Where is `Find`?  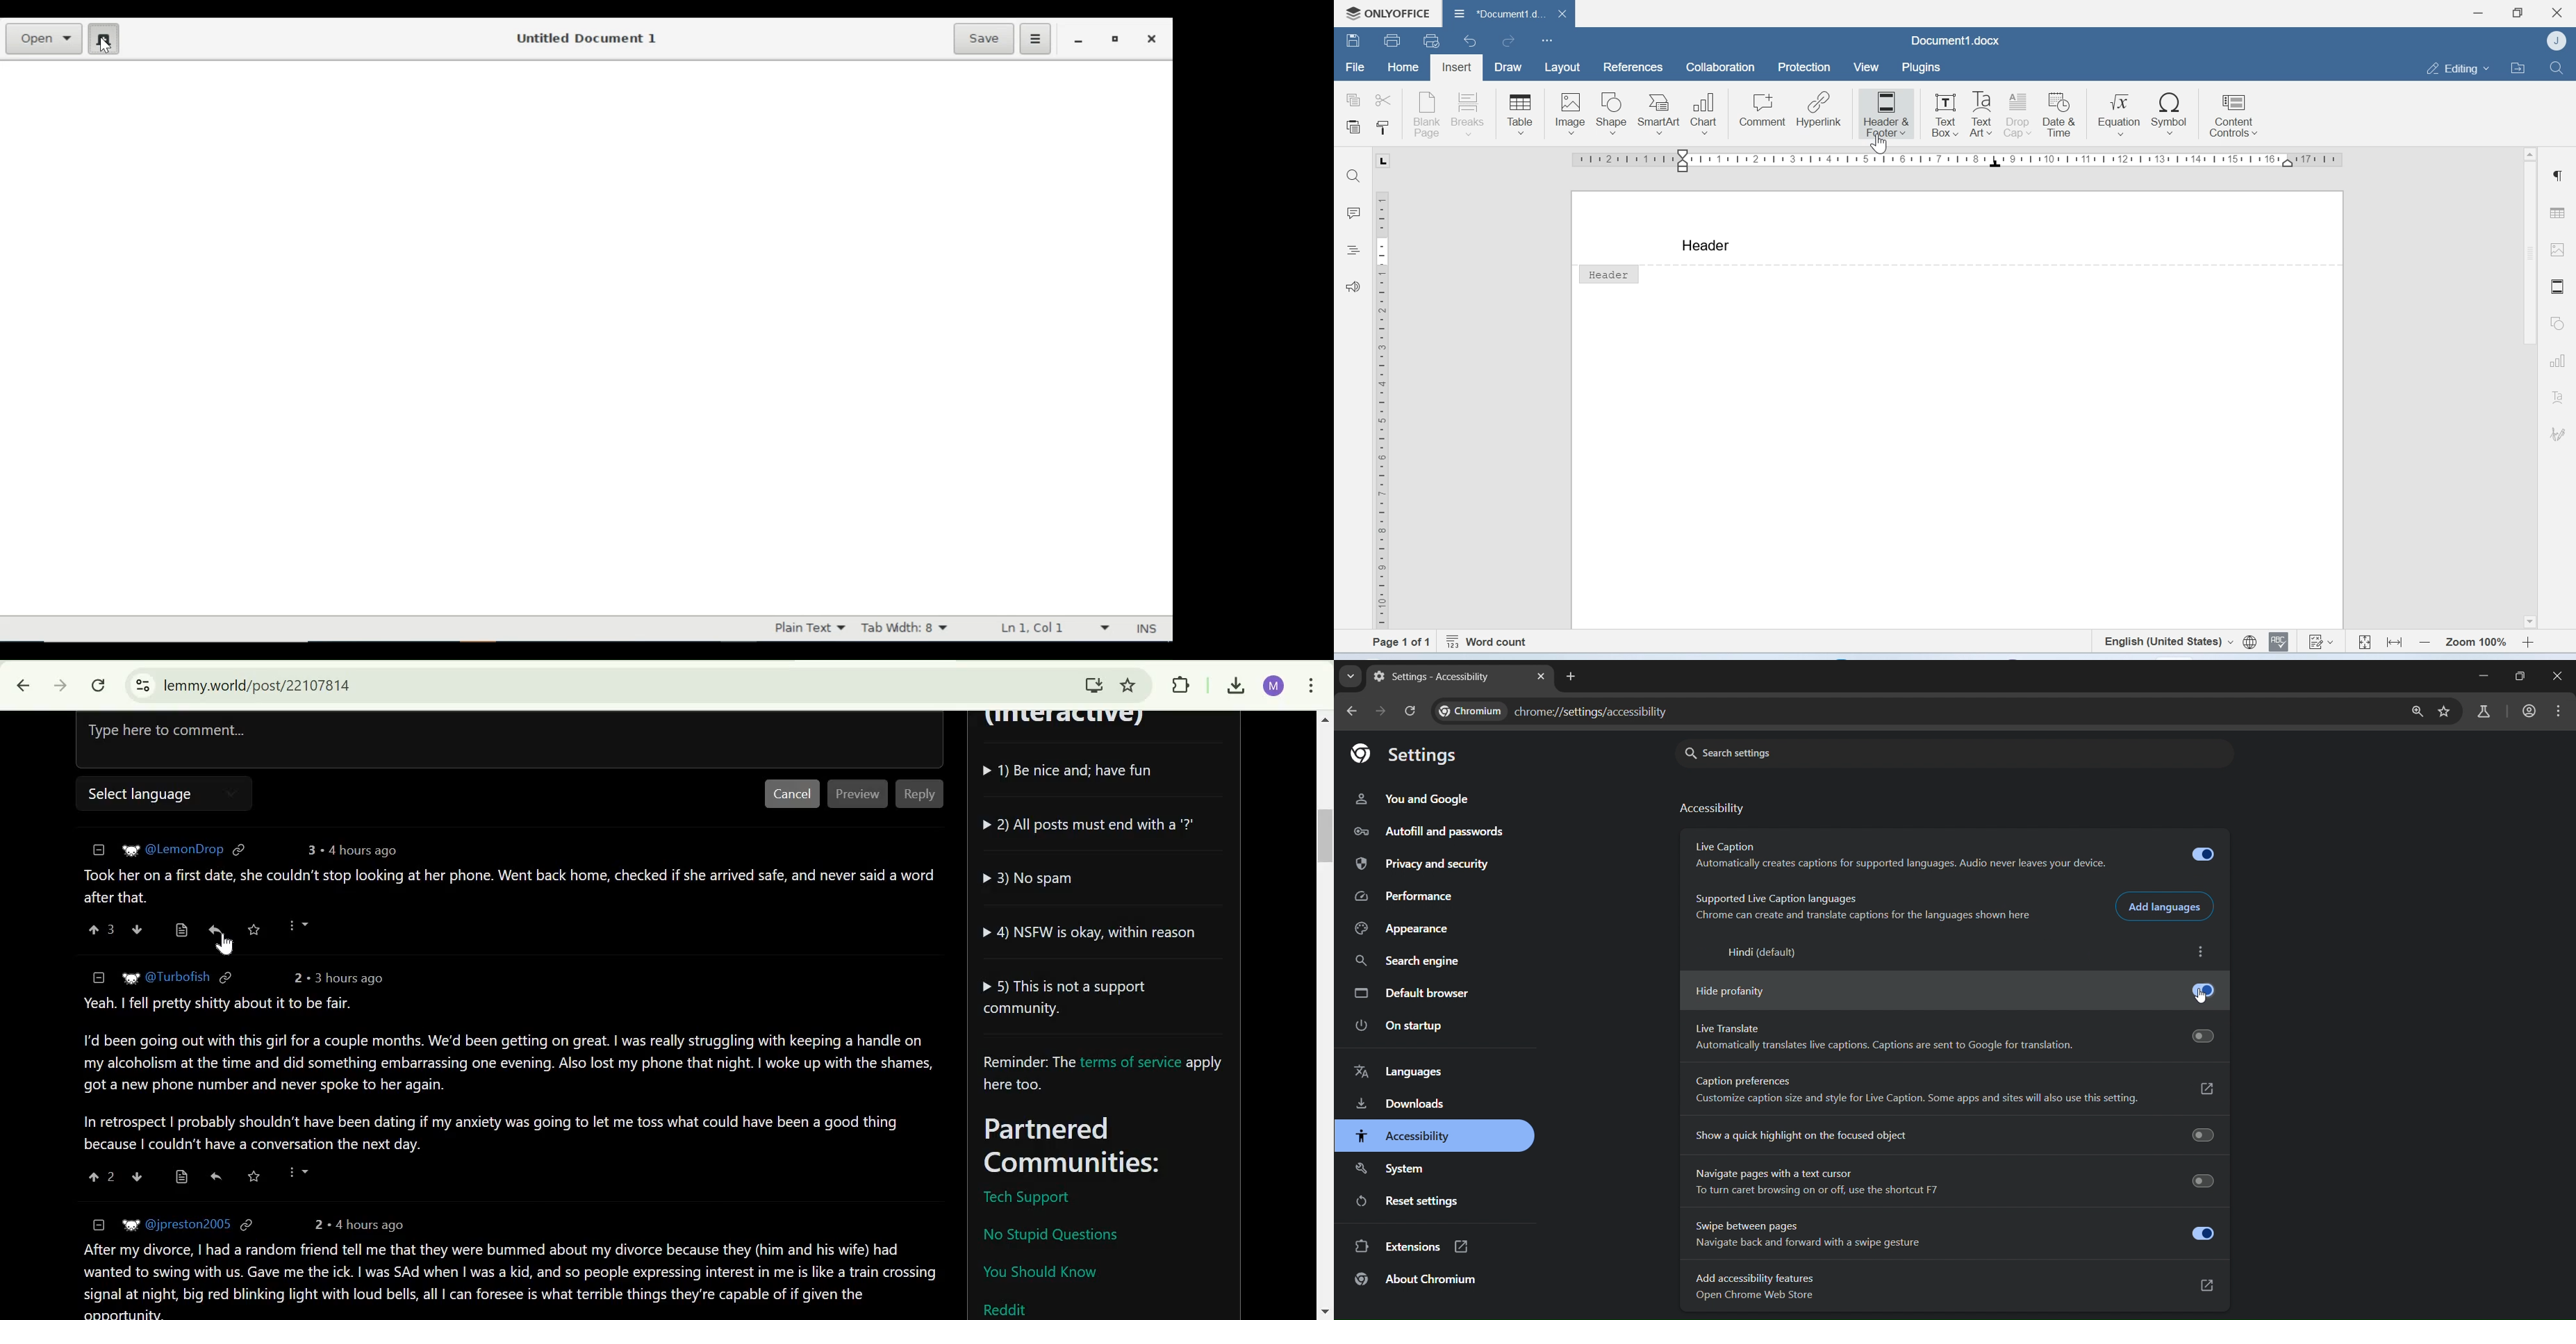
Find is located at coordinates (1356, 176).